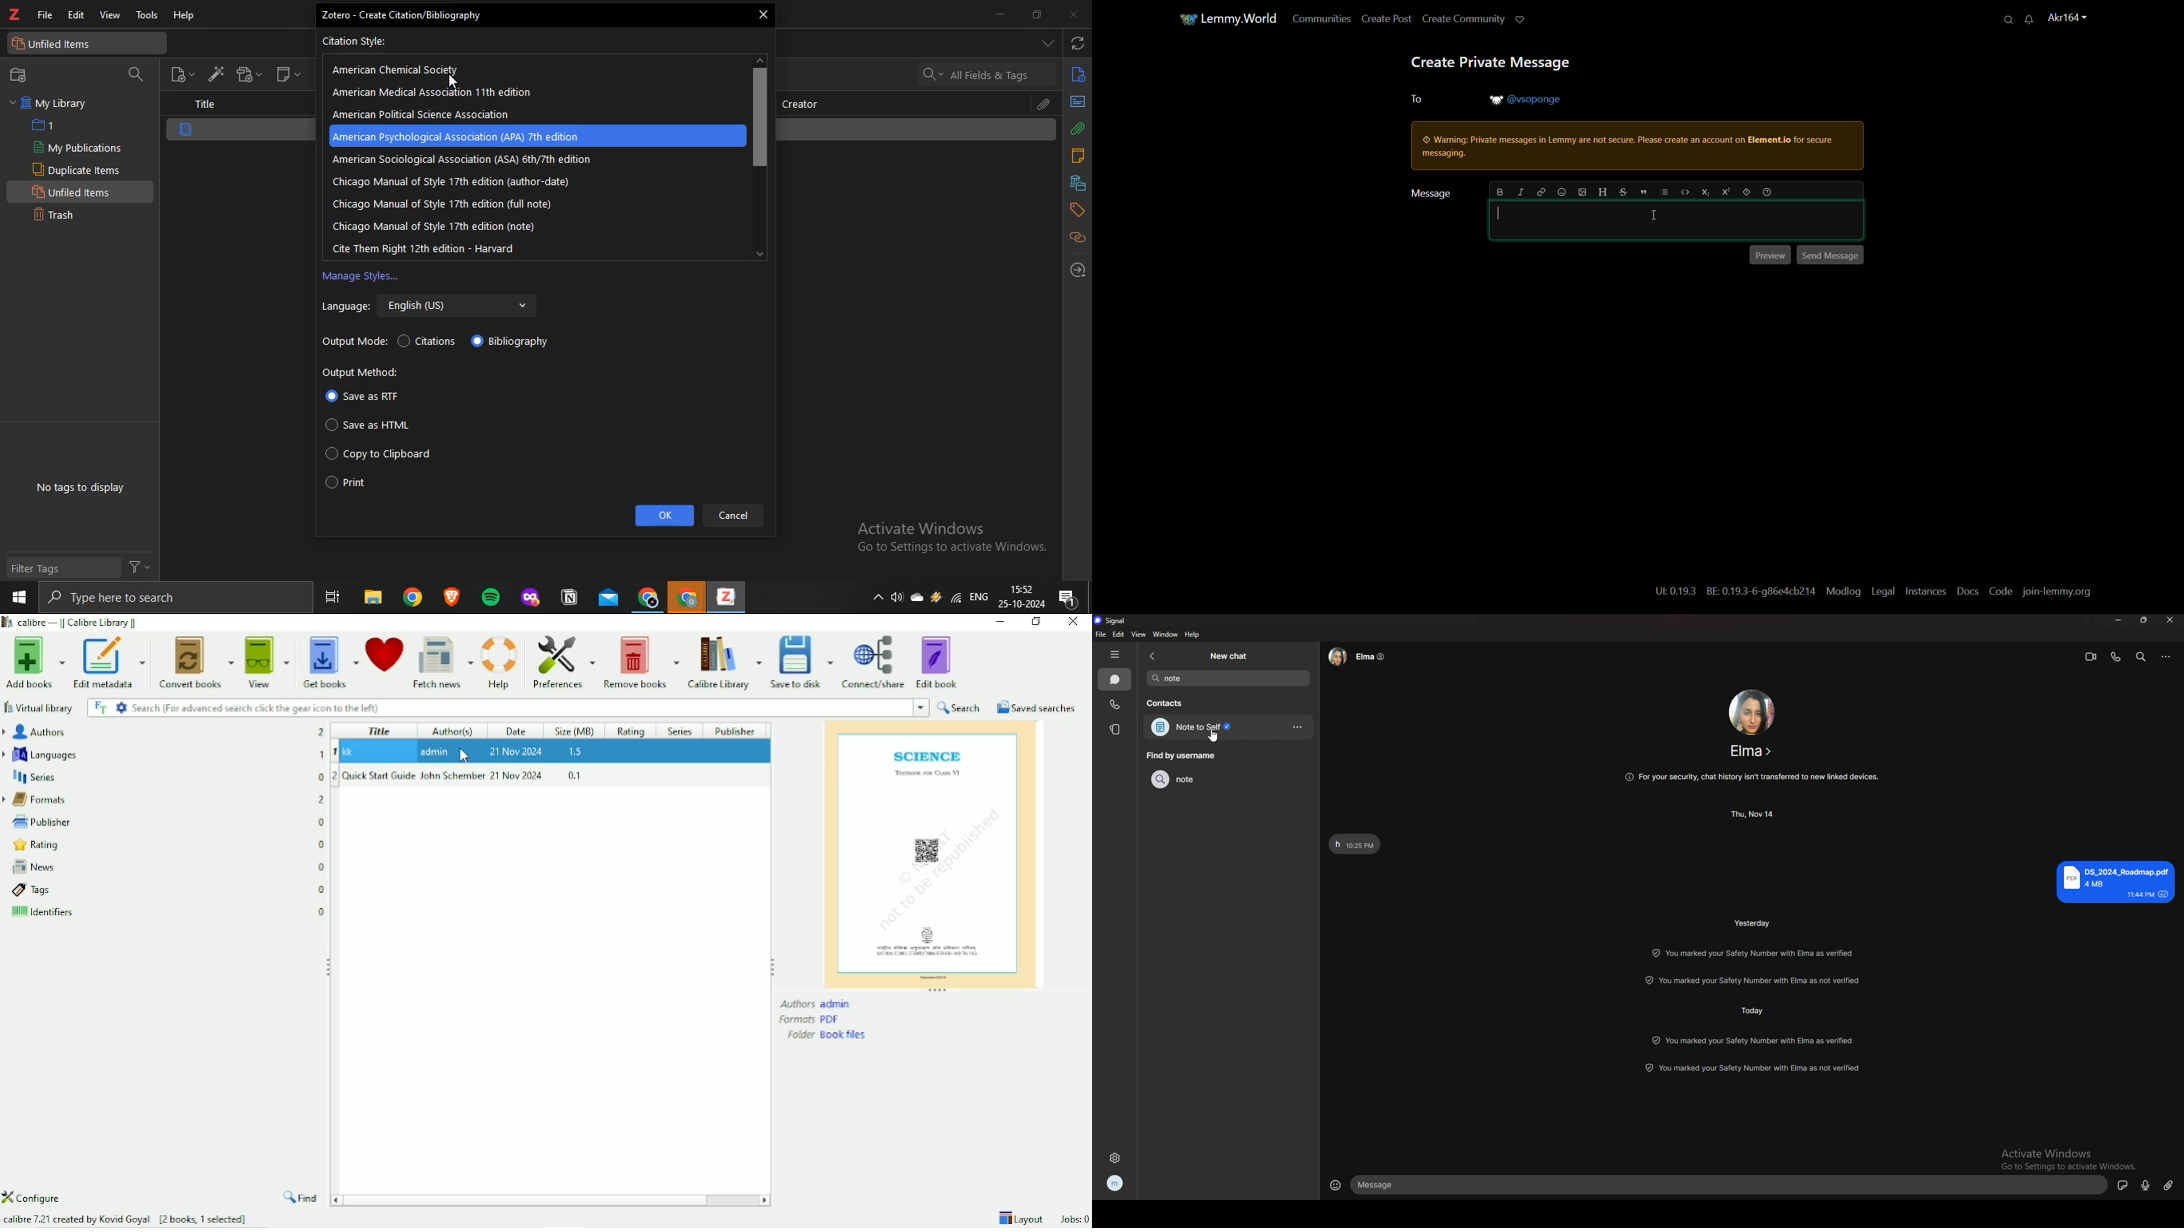  I want to click on Zotero - Create Citation/Bibliography

Citation Style:
American Chemical Society
American iedial Asochon 11h dion
American Political Science Association
American Sociological Association (ASA) éthy7th edition
Chicago Manual of style 17th edition (author-date)
Chicago Manual of Style 17th edition (full note)
Chicago Manual of Style 17th edition (note)
Cite Them Right 12th edition - Harvard, so click(533, 133).